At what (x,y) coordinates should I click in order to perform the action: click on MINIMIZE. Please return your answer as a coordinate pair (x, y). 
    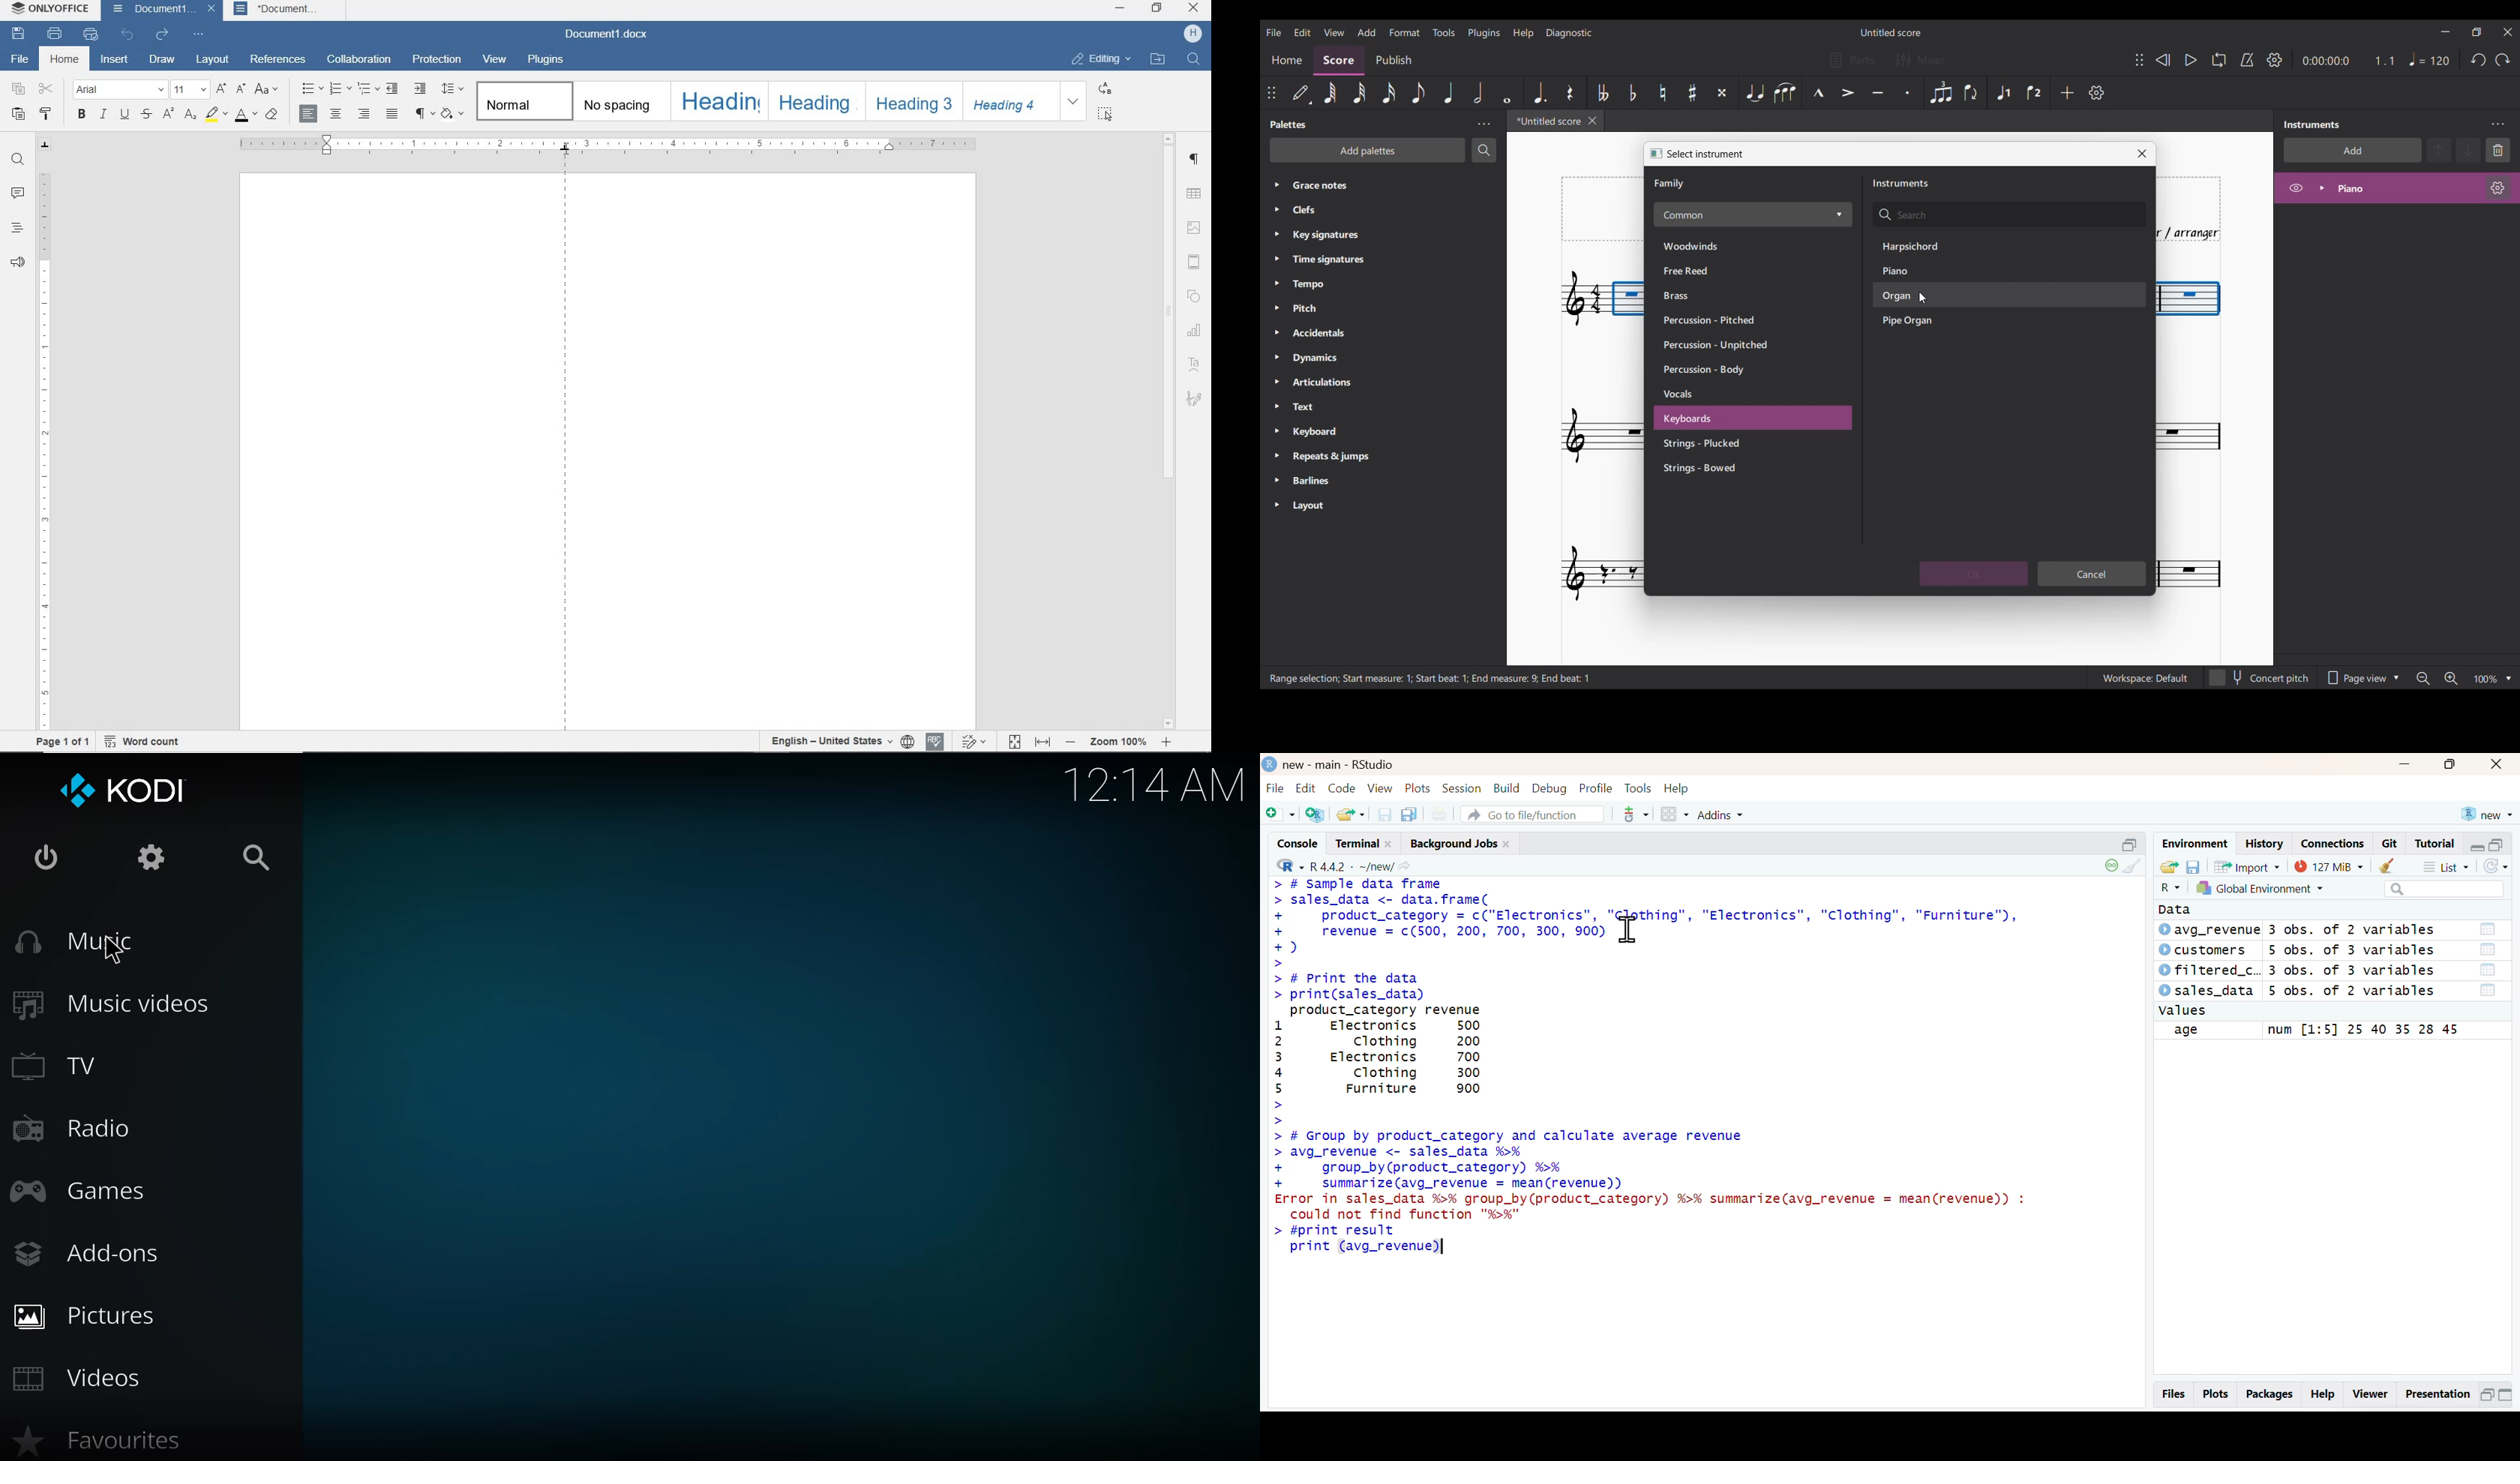
    Looking at the image, I should click on (1122, 8).